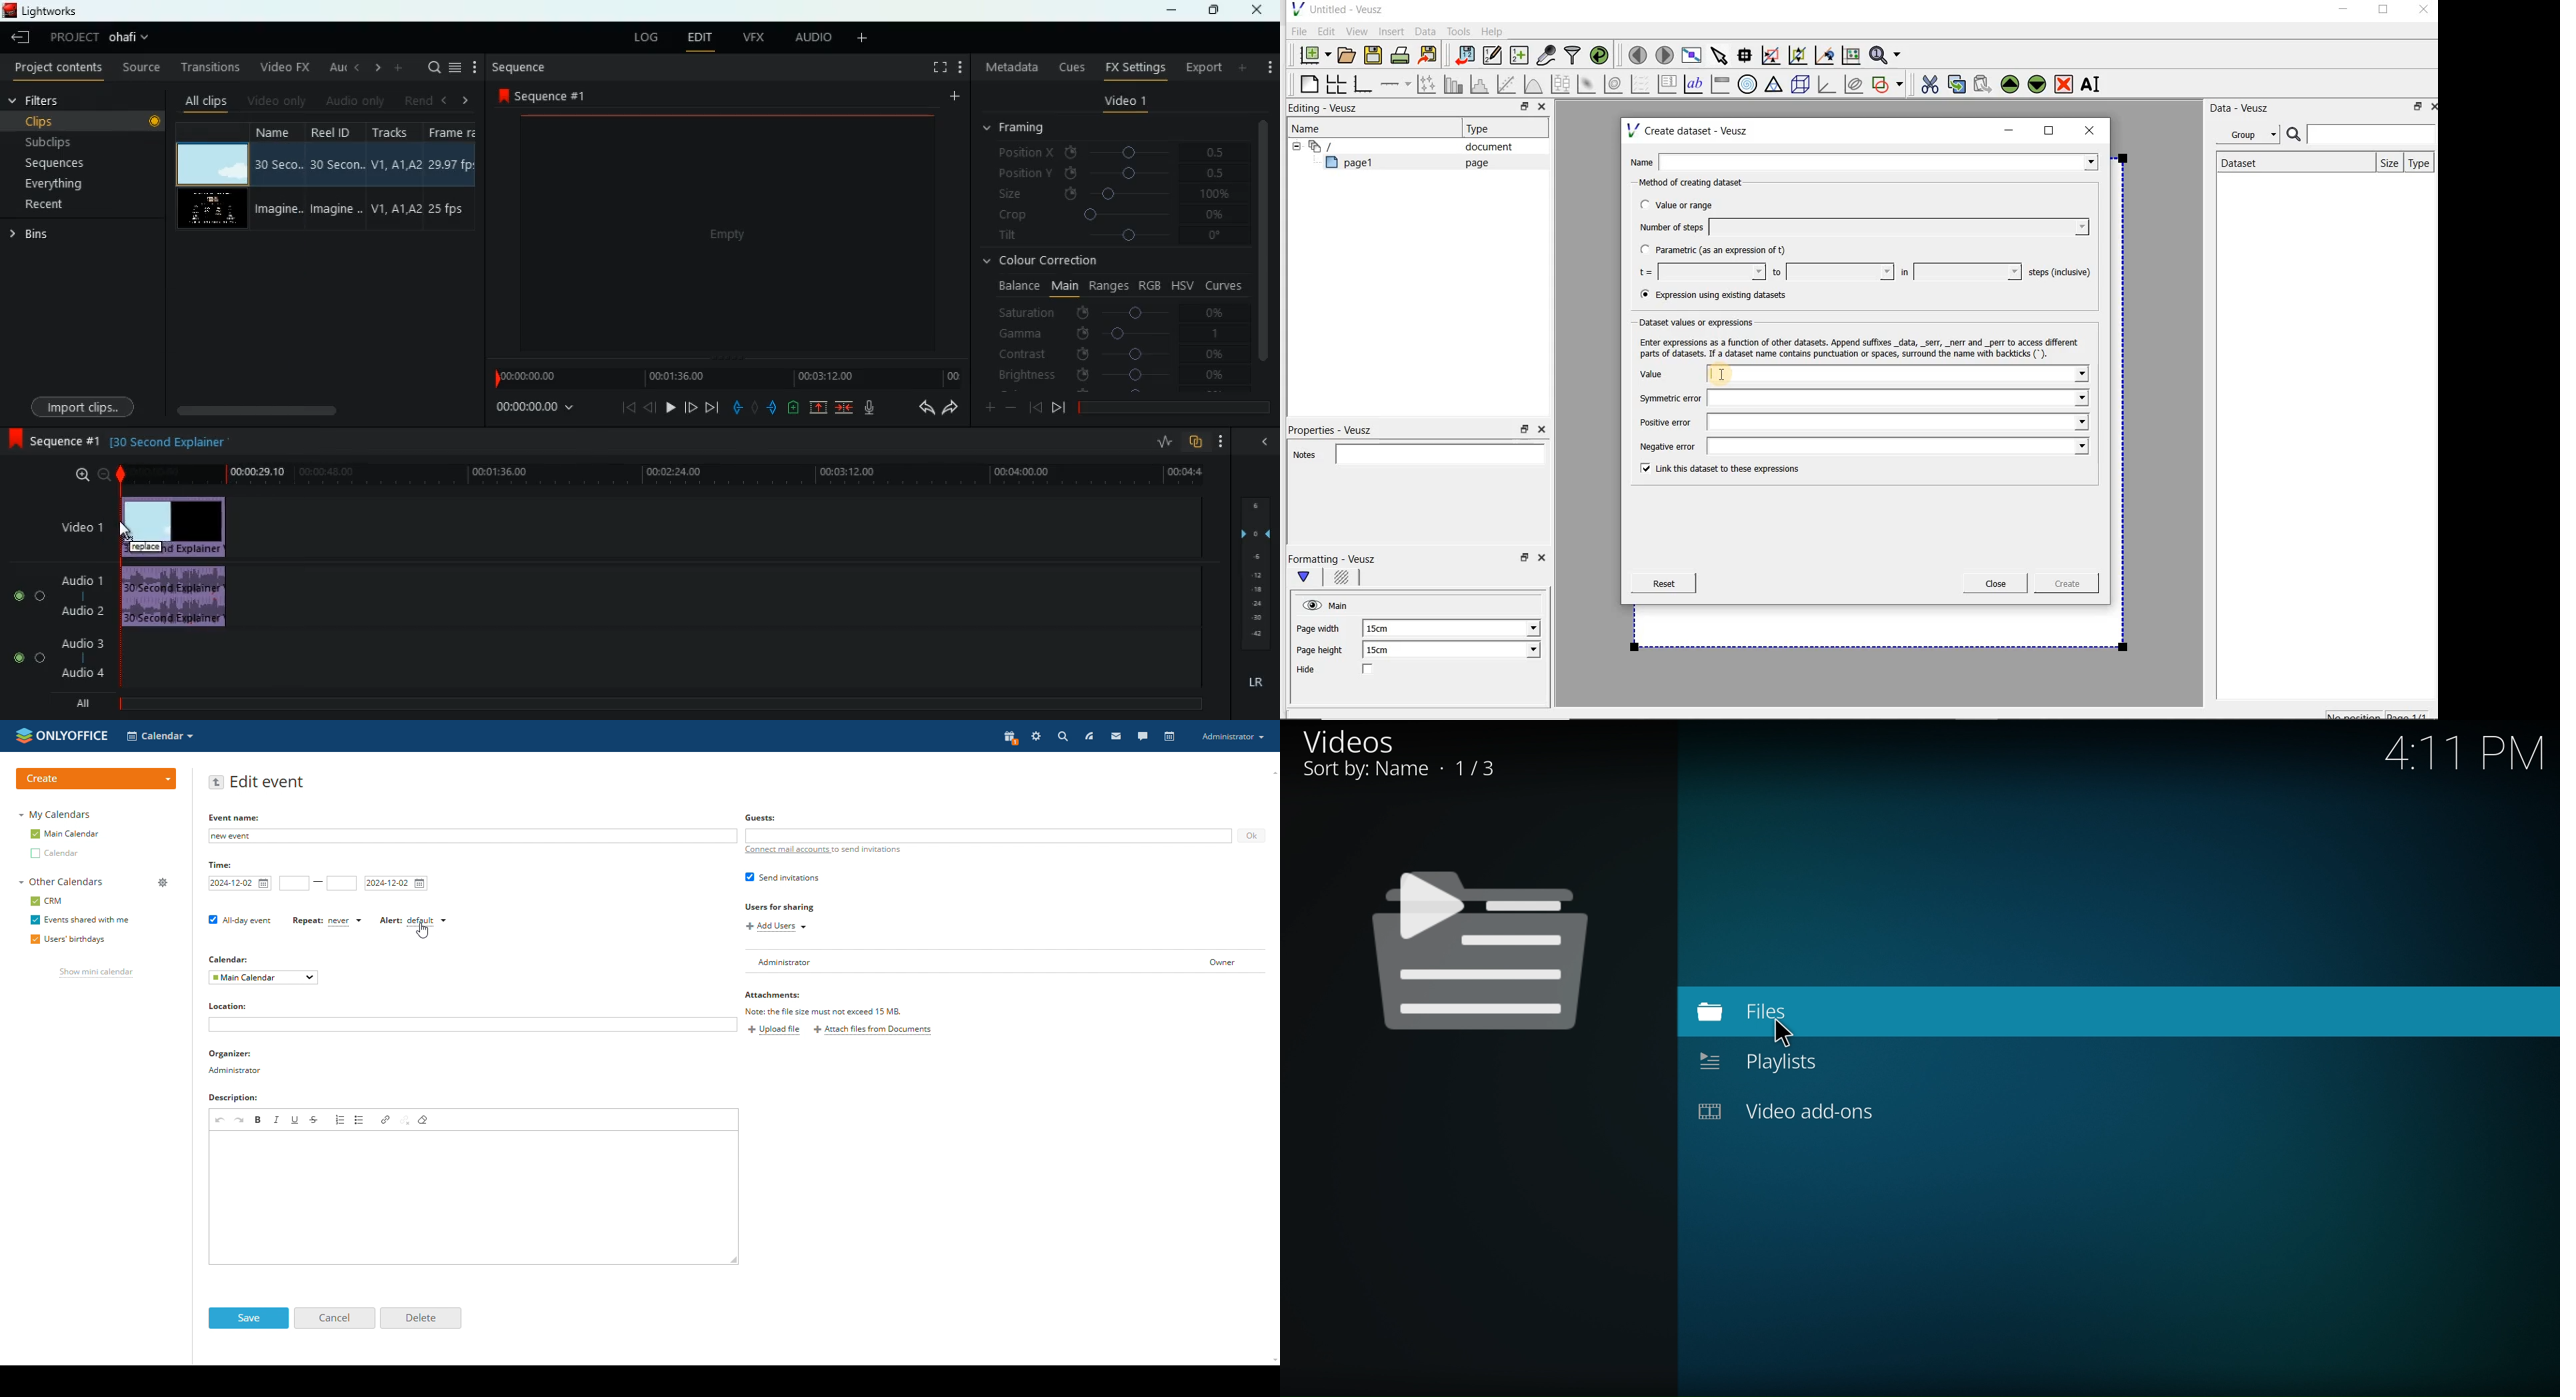 This screenshot has width=2576, height=1400. What do you see at coordinates (28, 658) in the screenshot?
I see `Audio` at bounding box center [28, 658].